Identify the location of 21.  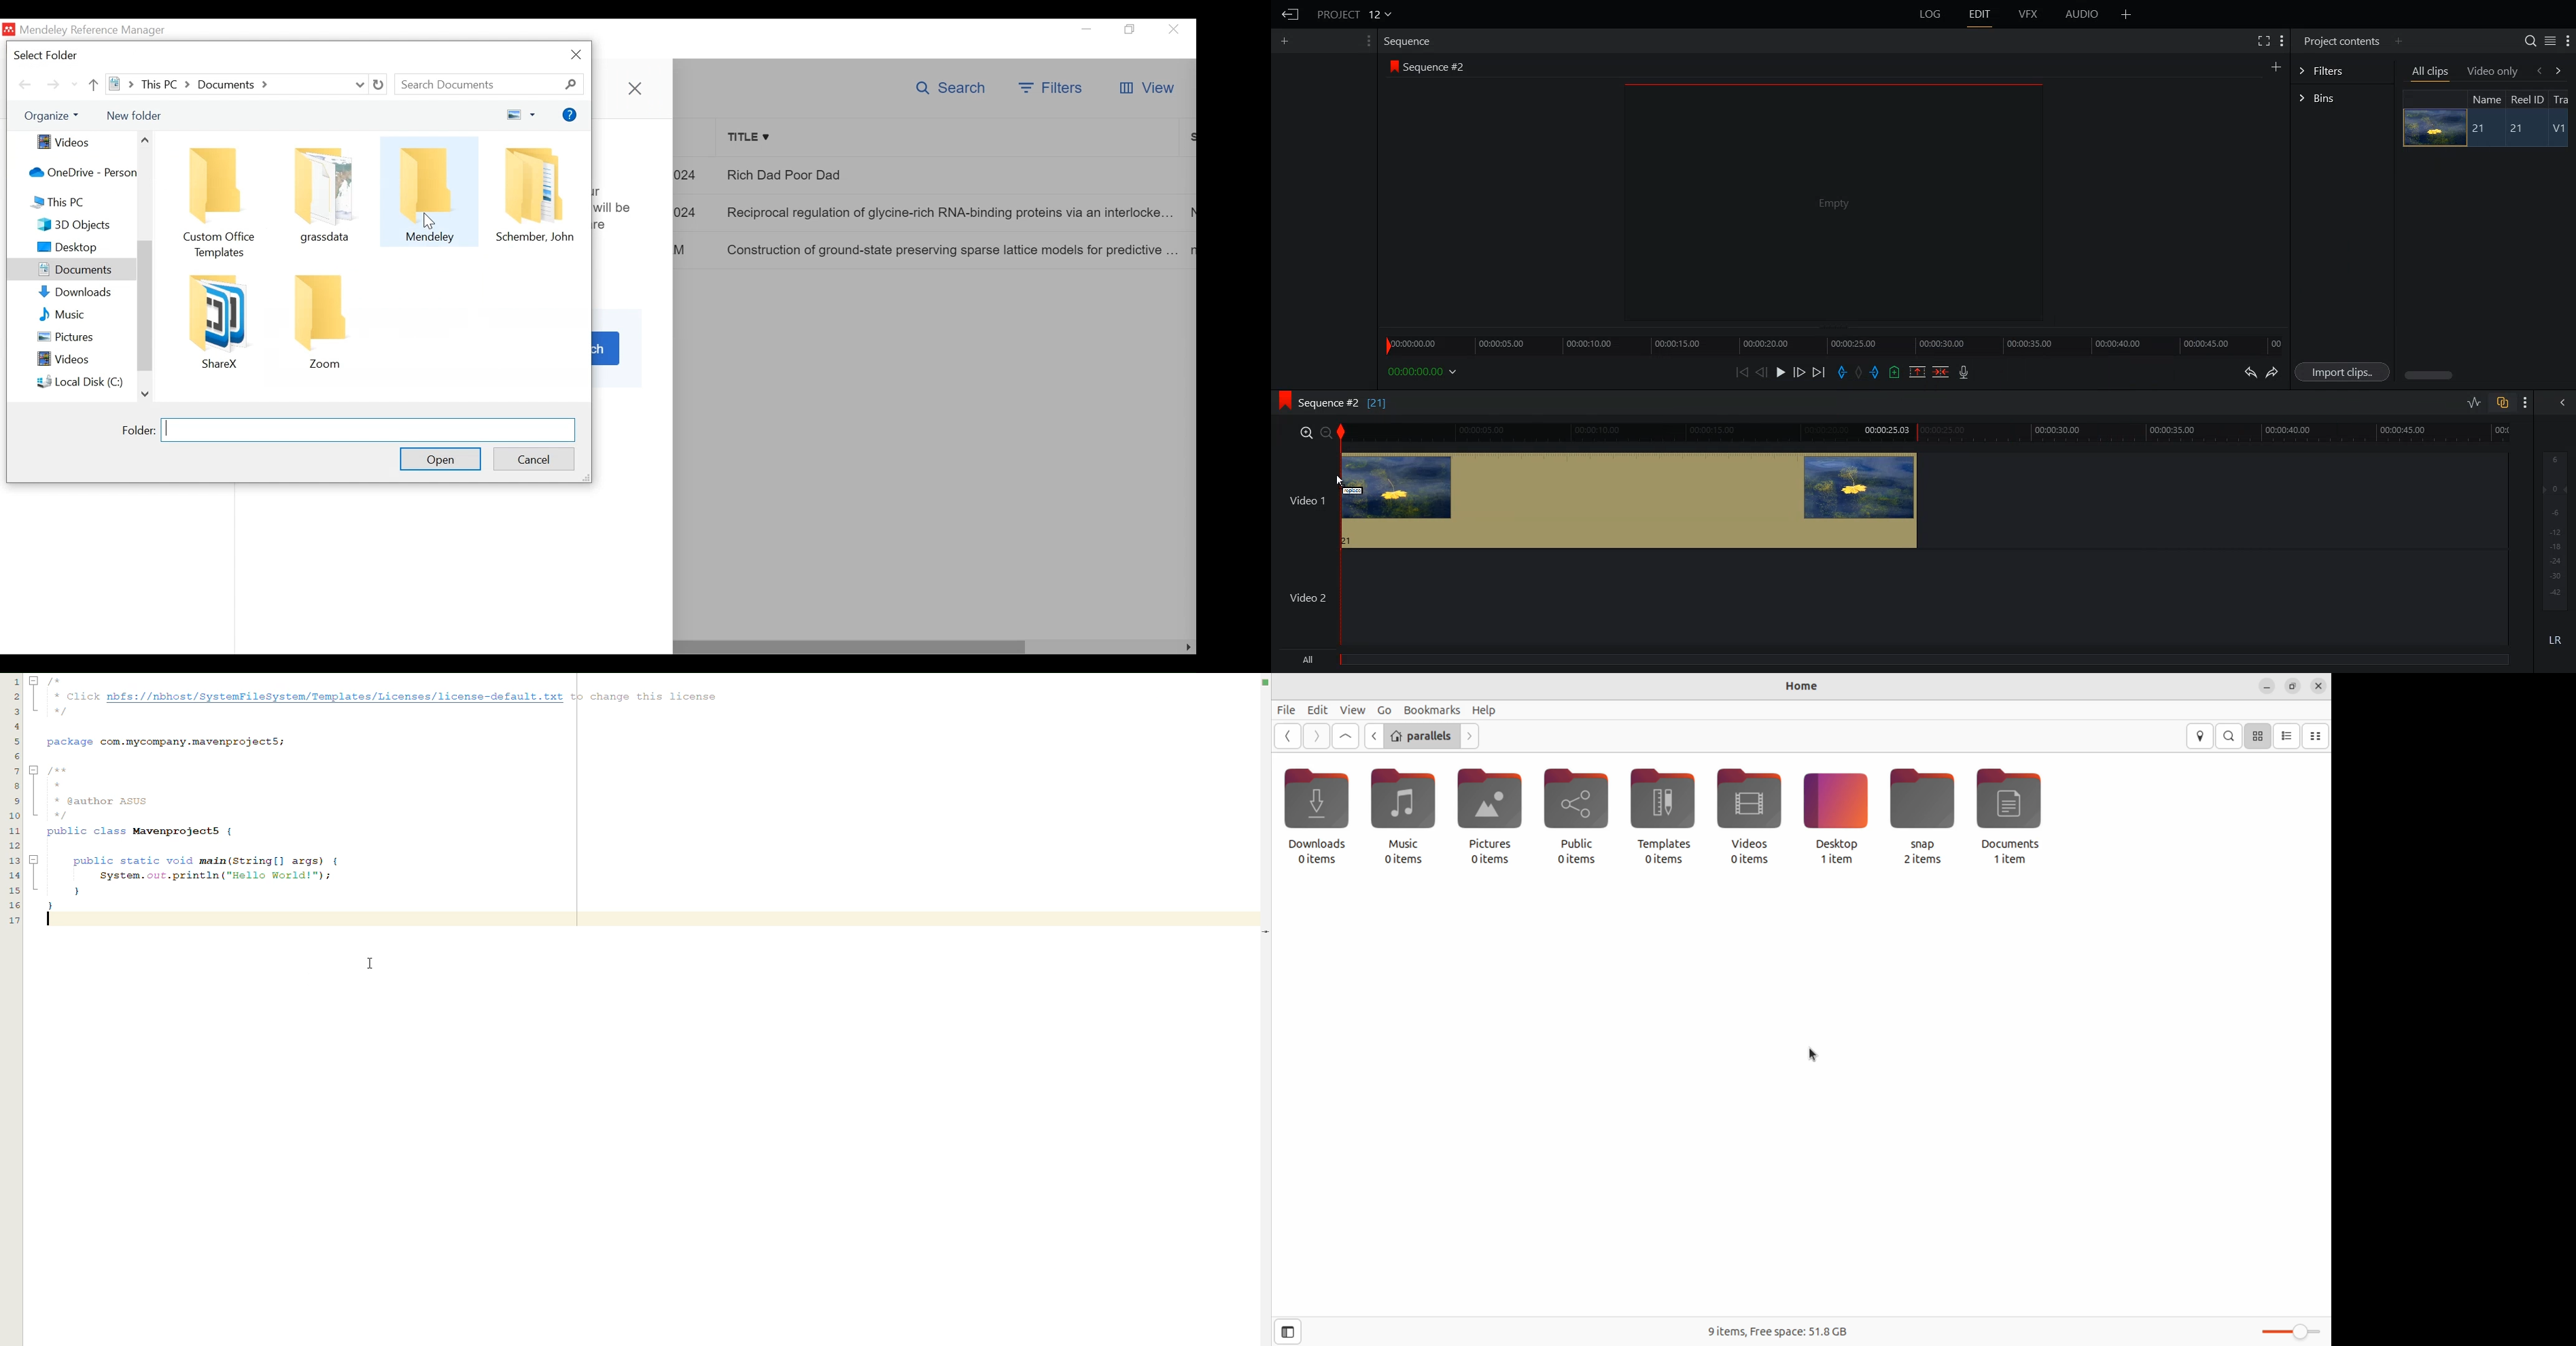
(2522, 129).